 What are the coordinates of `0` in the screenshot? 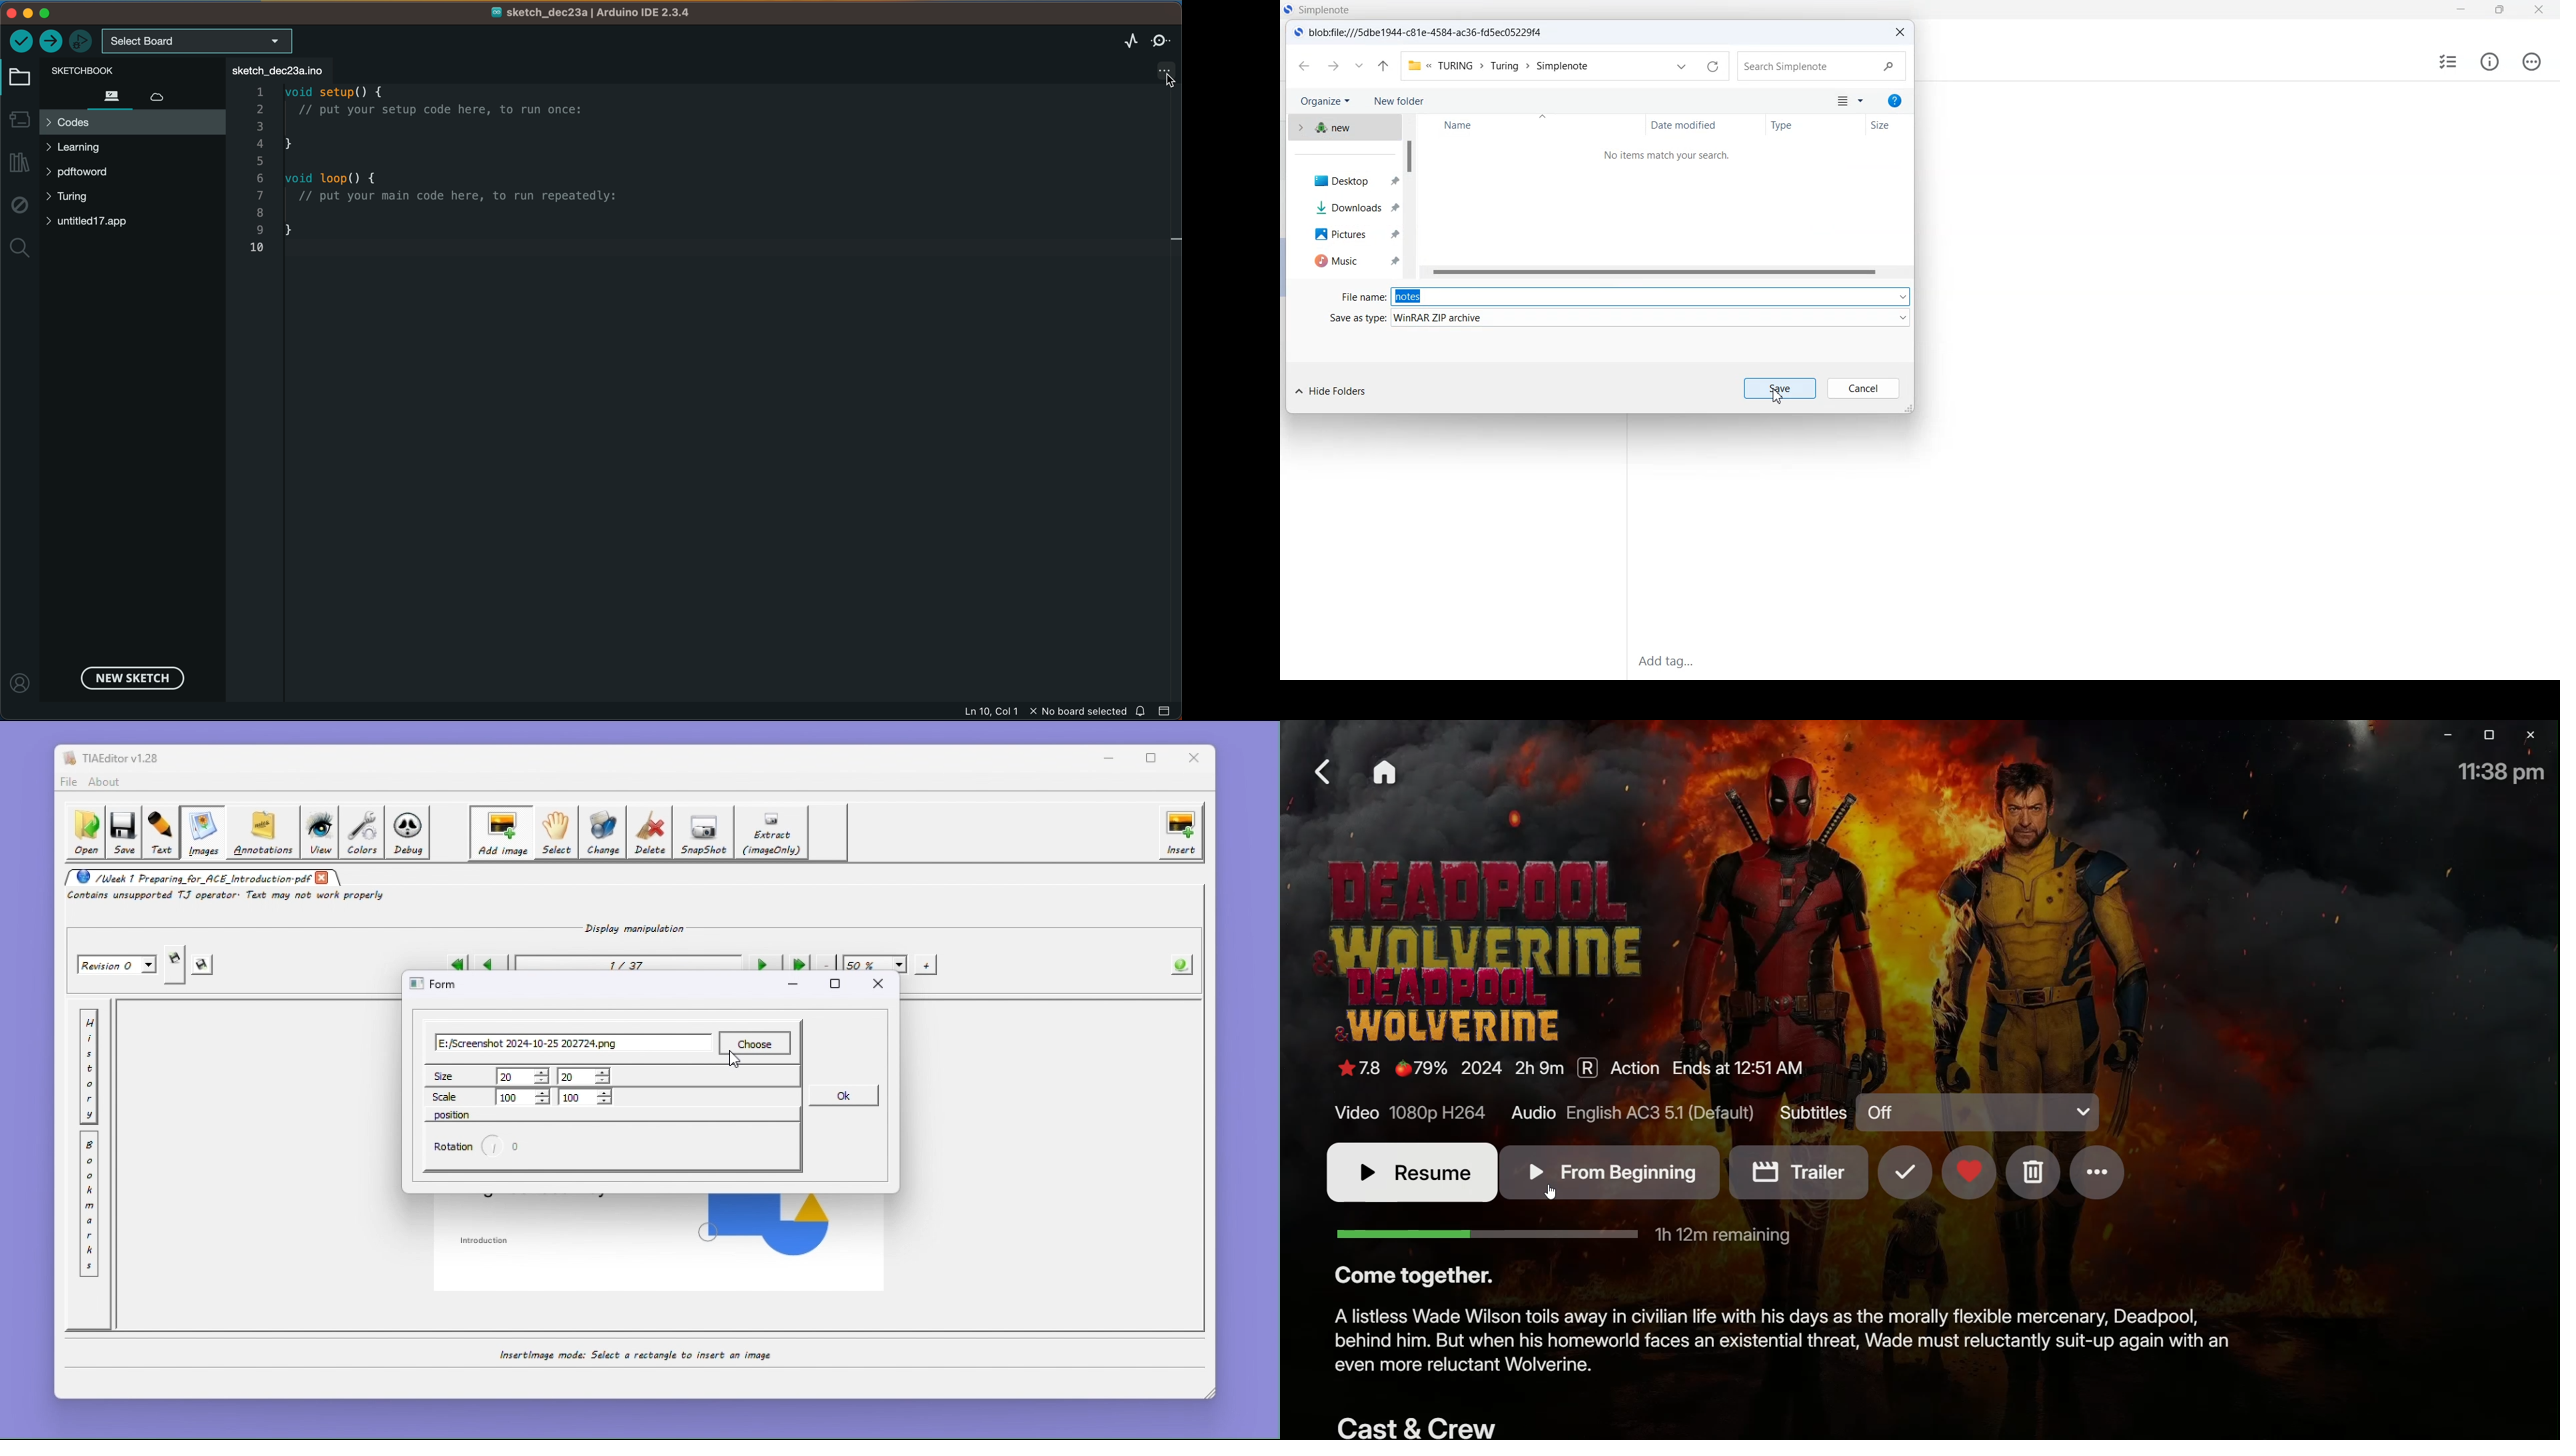 It's located at (516, 1147).